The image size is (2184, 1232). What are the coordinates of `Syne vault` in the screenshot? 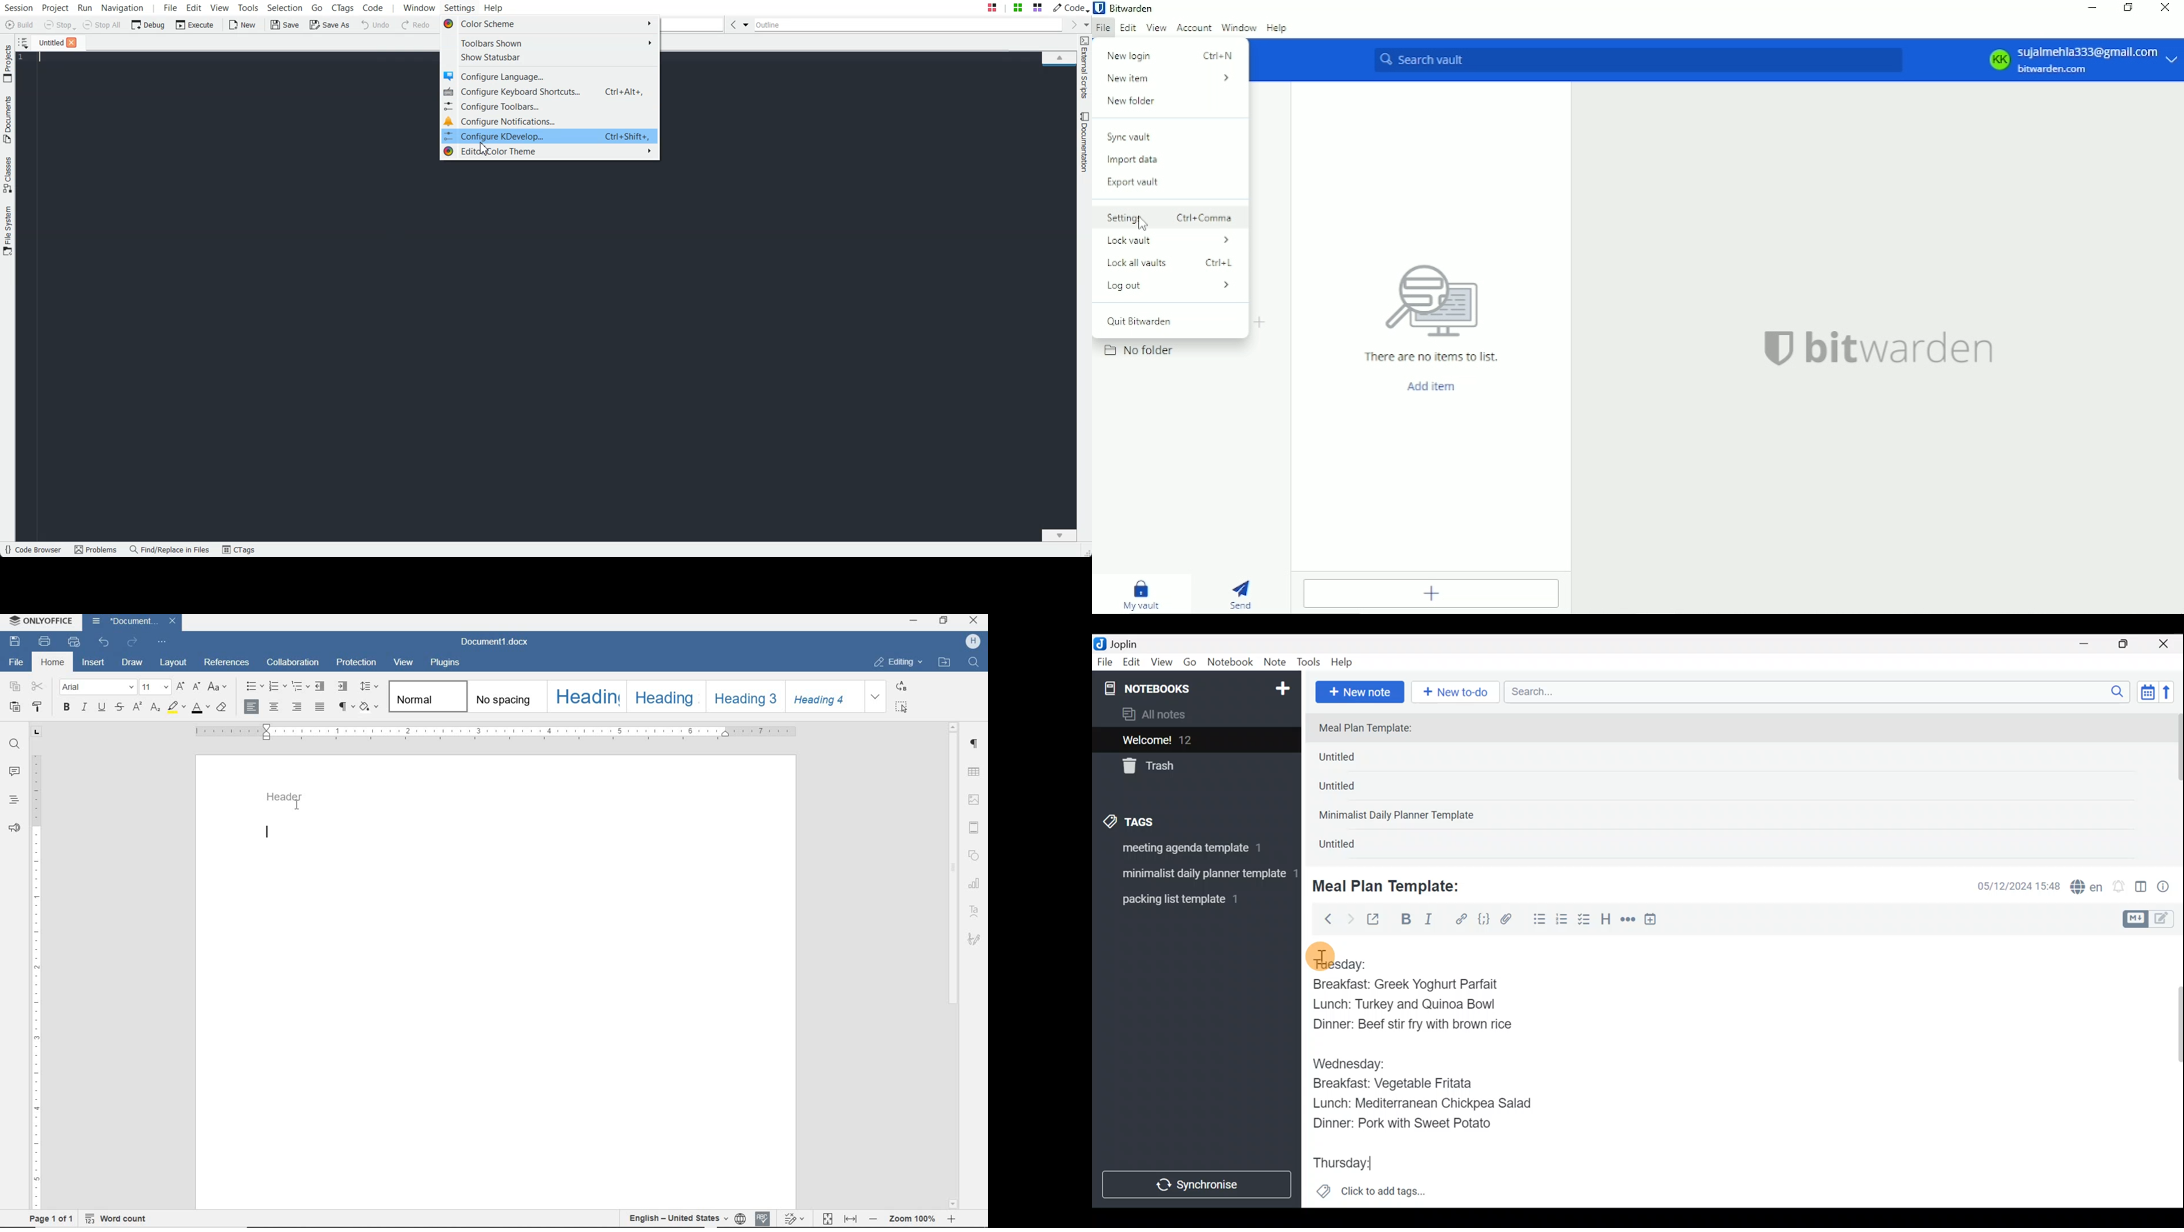 It's located at (1128, 138).